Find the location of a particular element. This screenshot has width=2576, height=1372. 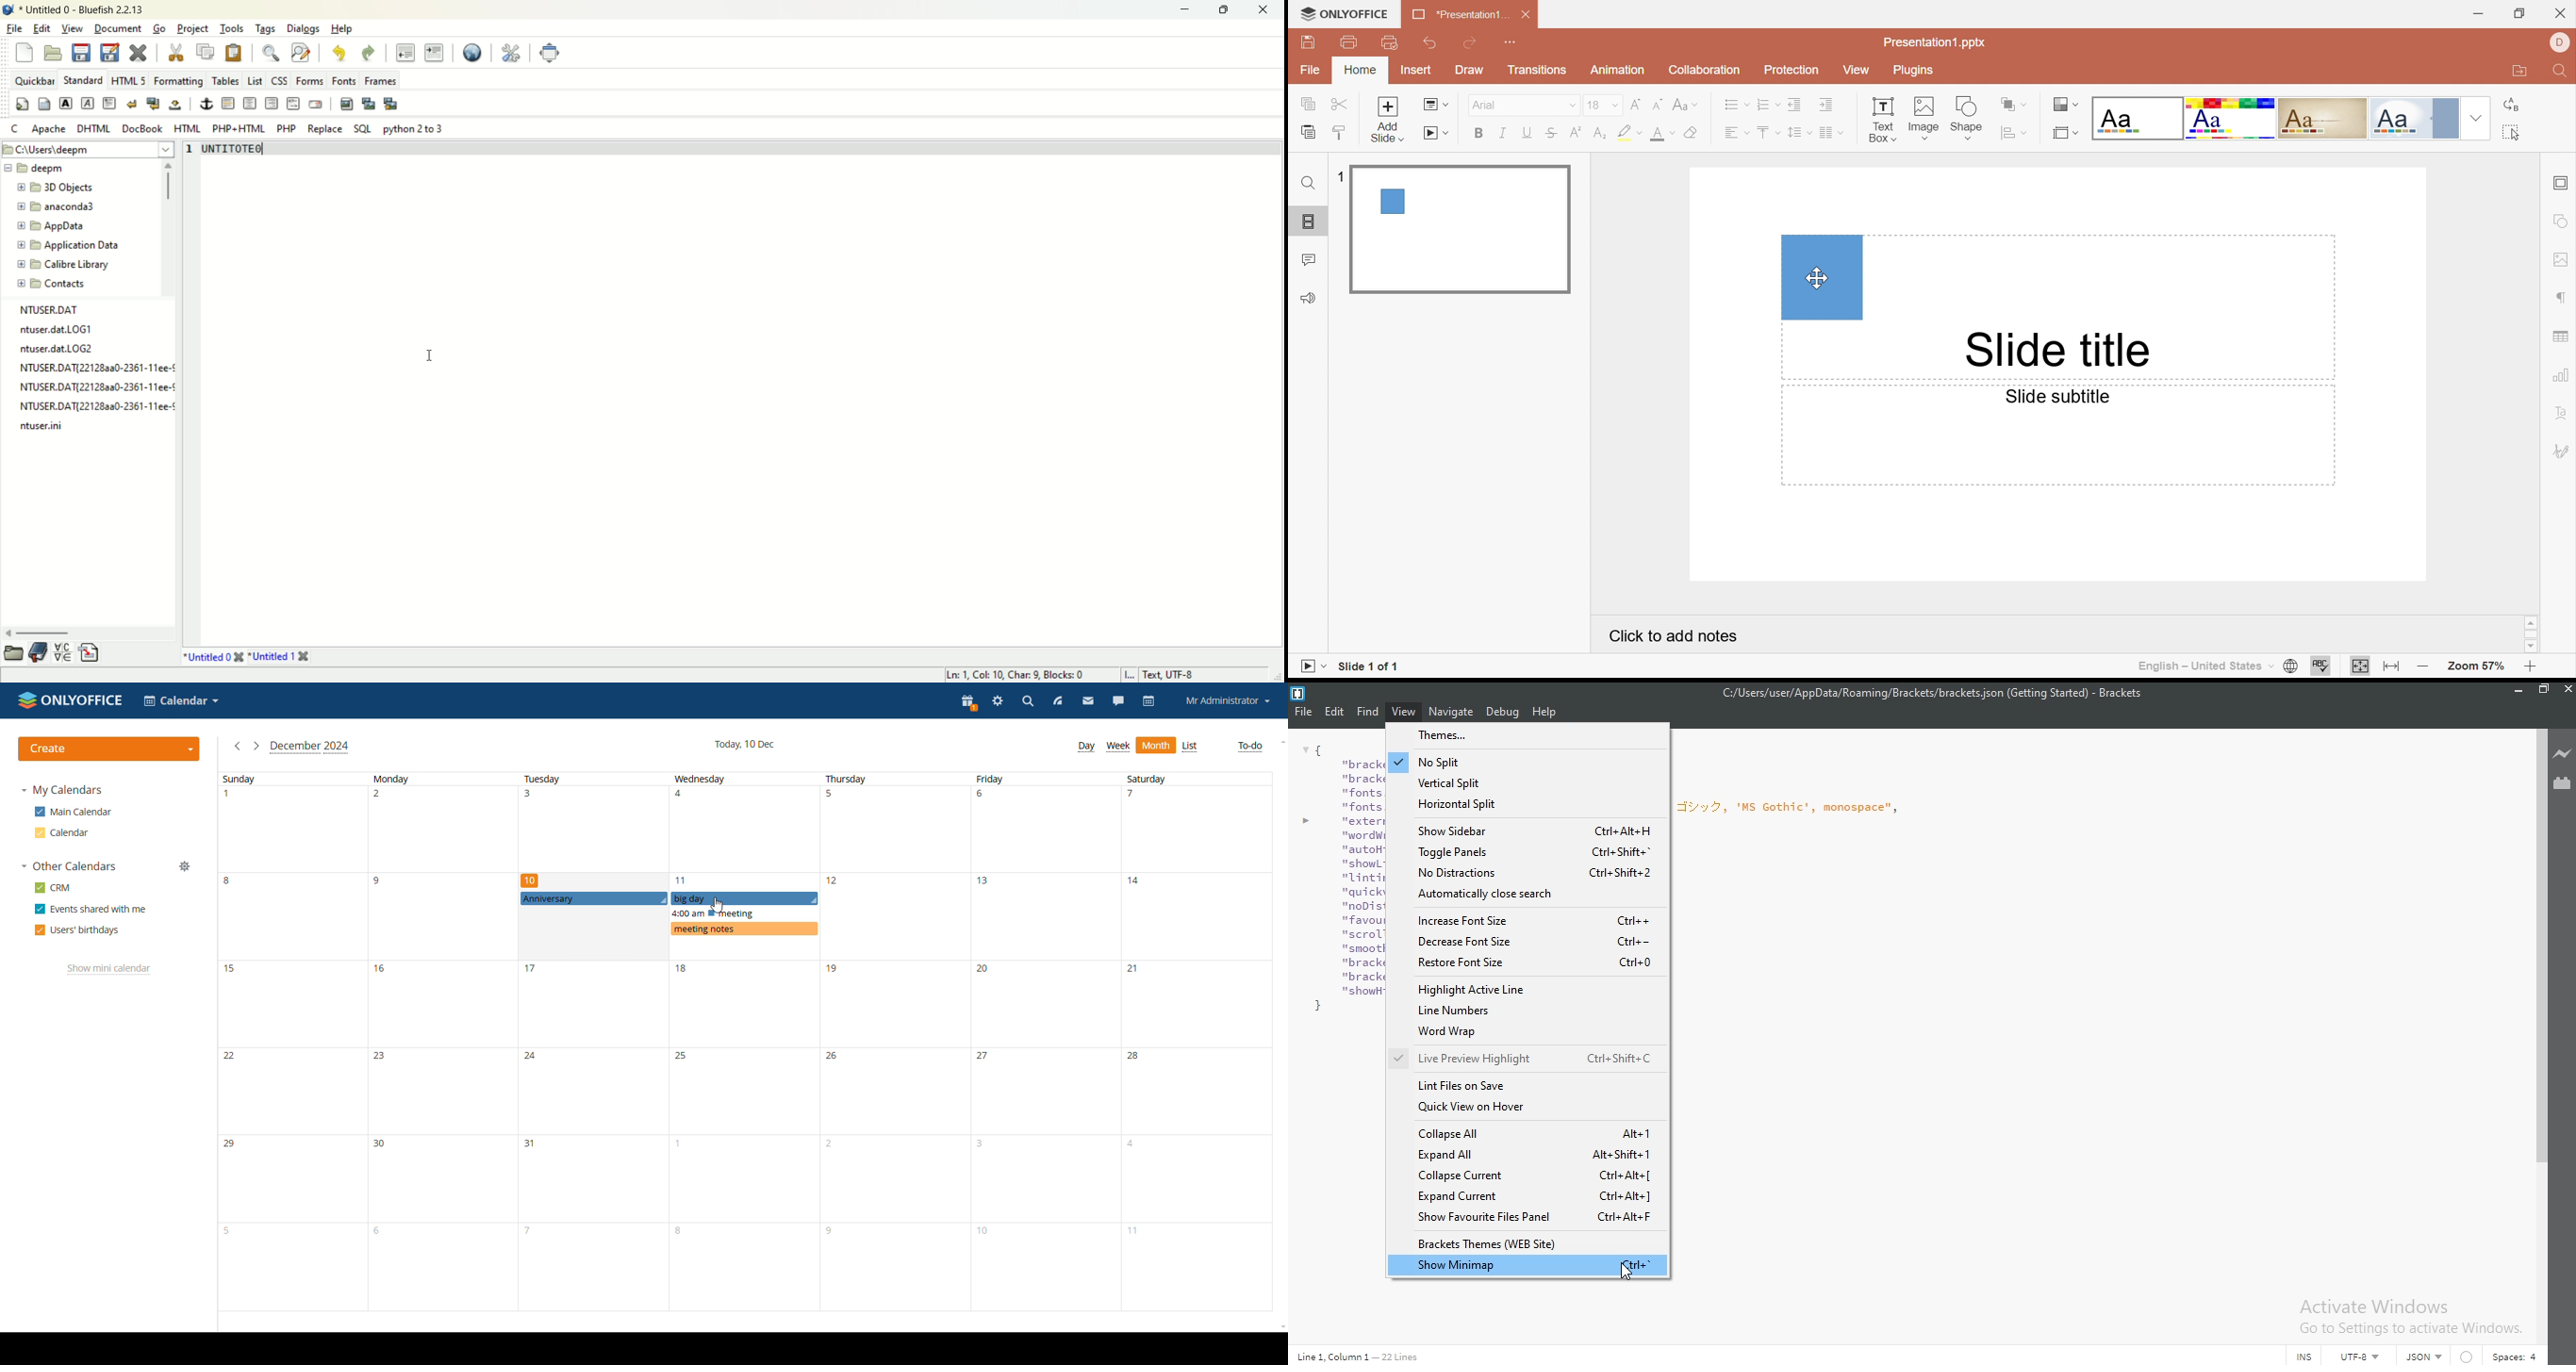

right justify is located at coordinates (271, 103).